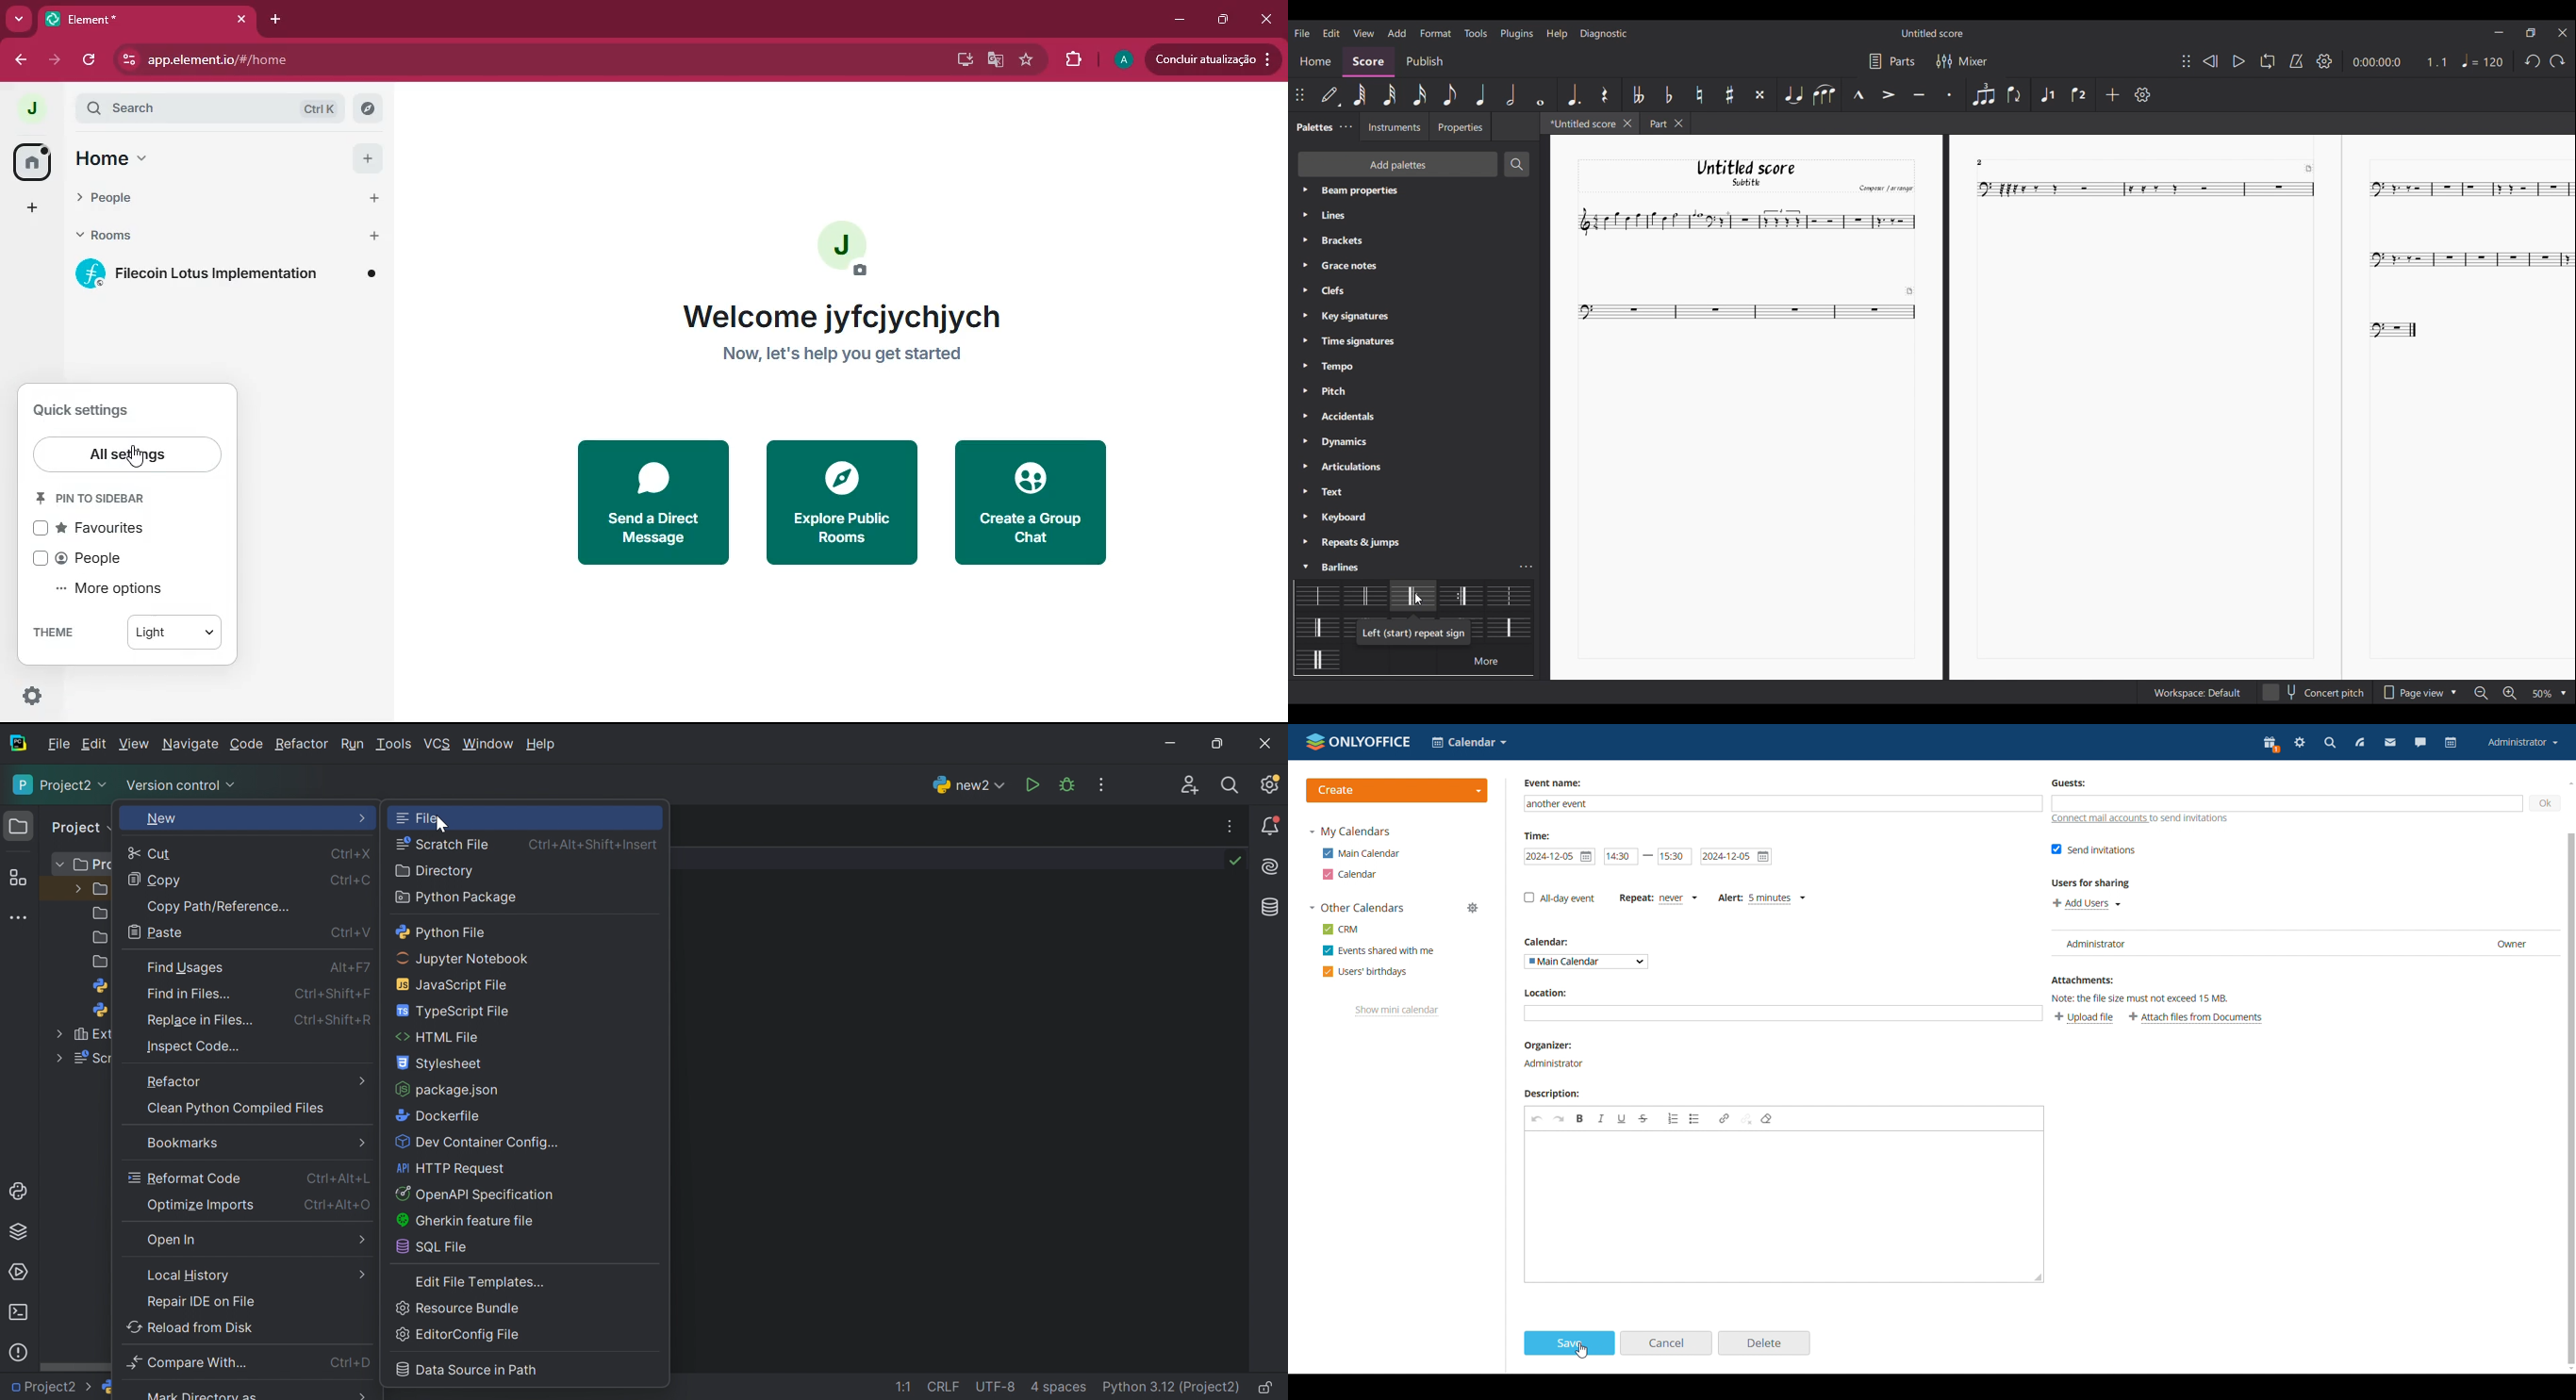 This screenshot has height=1400, width=2576. Describe the element at coordinates (848, 355) in the screenshot. I see `now, let's help you get started` at that location.